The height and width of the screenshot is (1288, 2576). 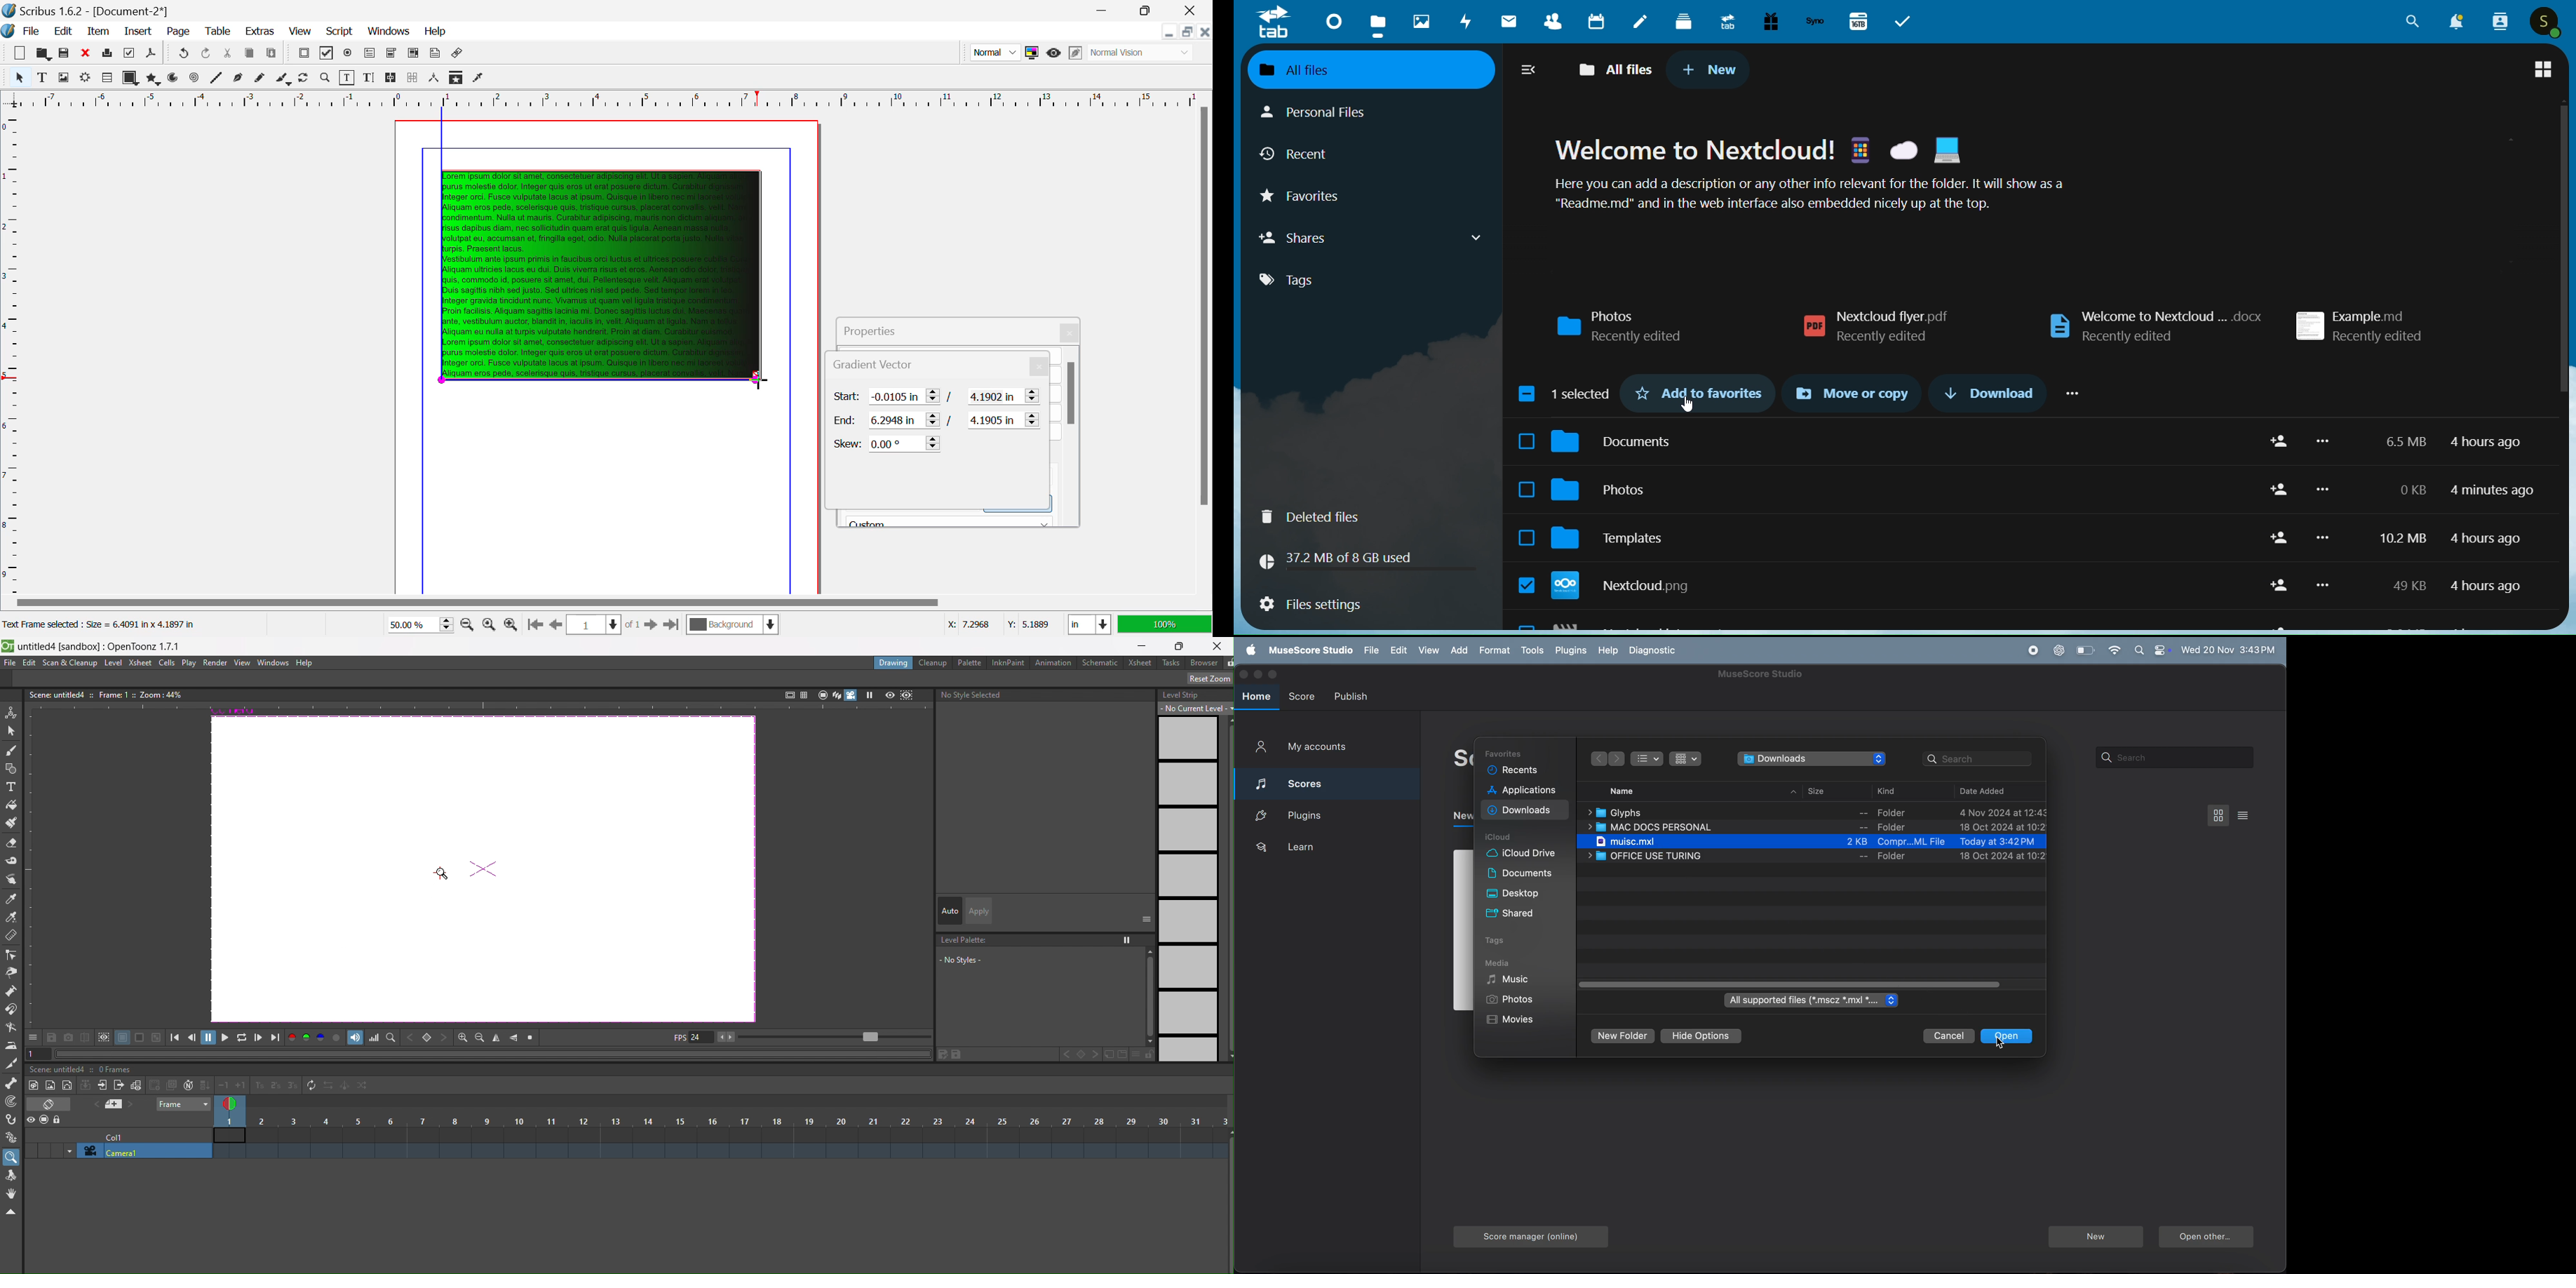 I want to click on Glyphs, so click(x=1816, y=811).